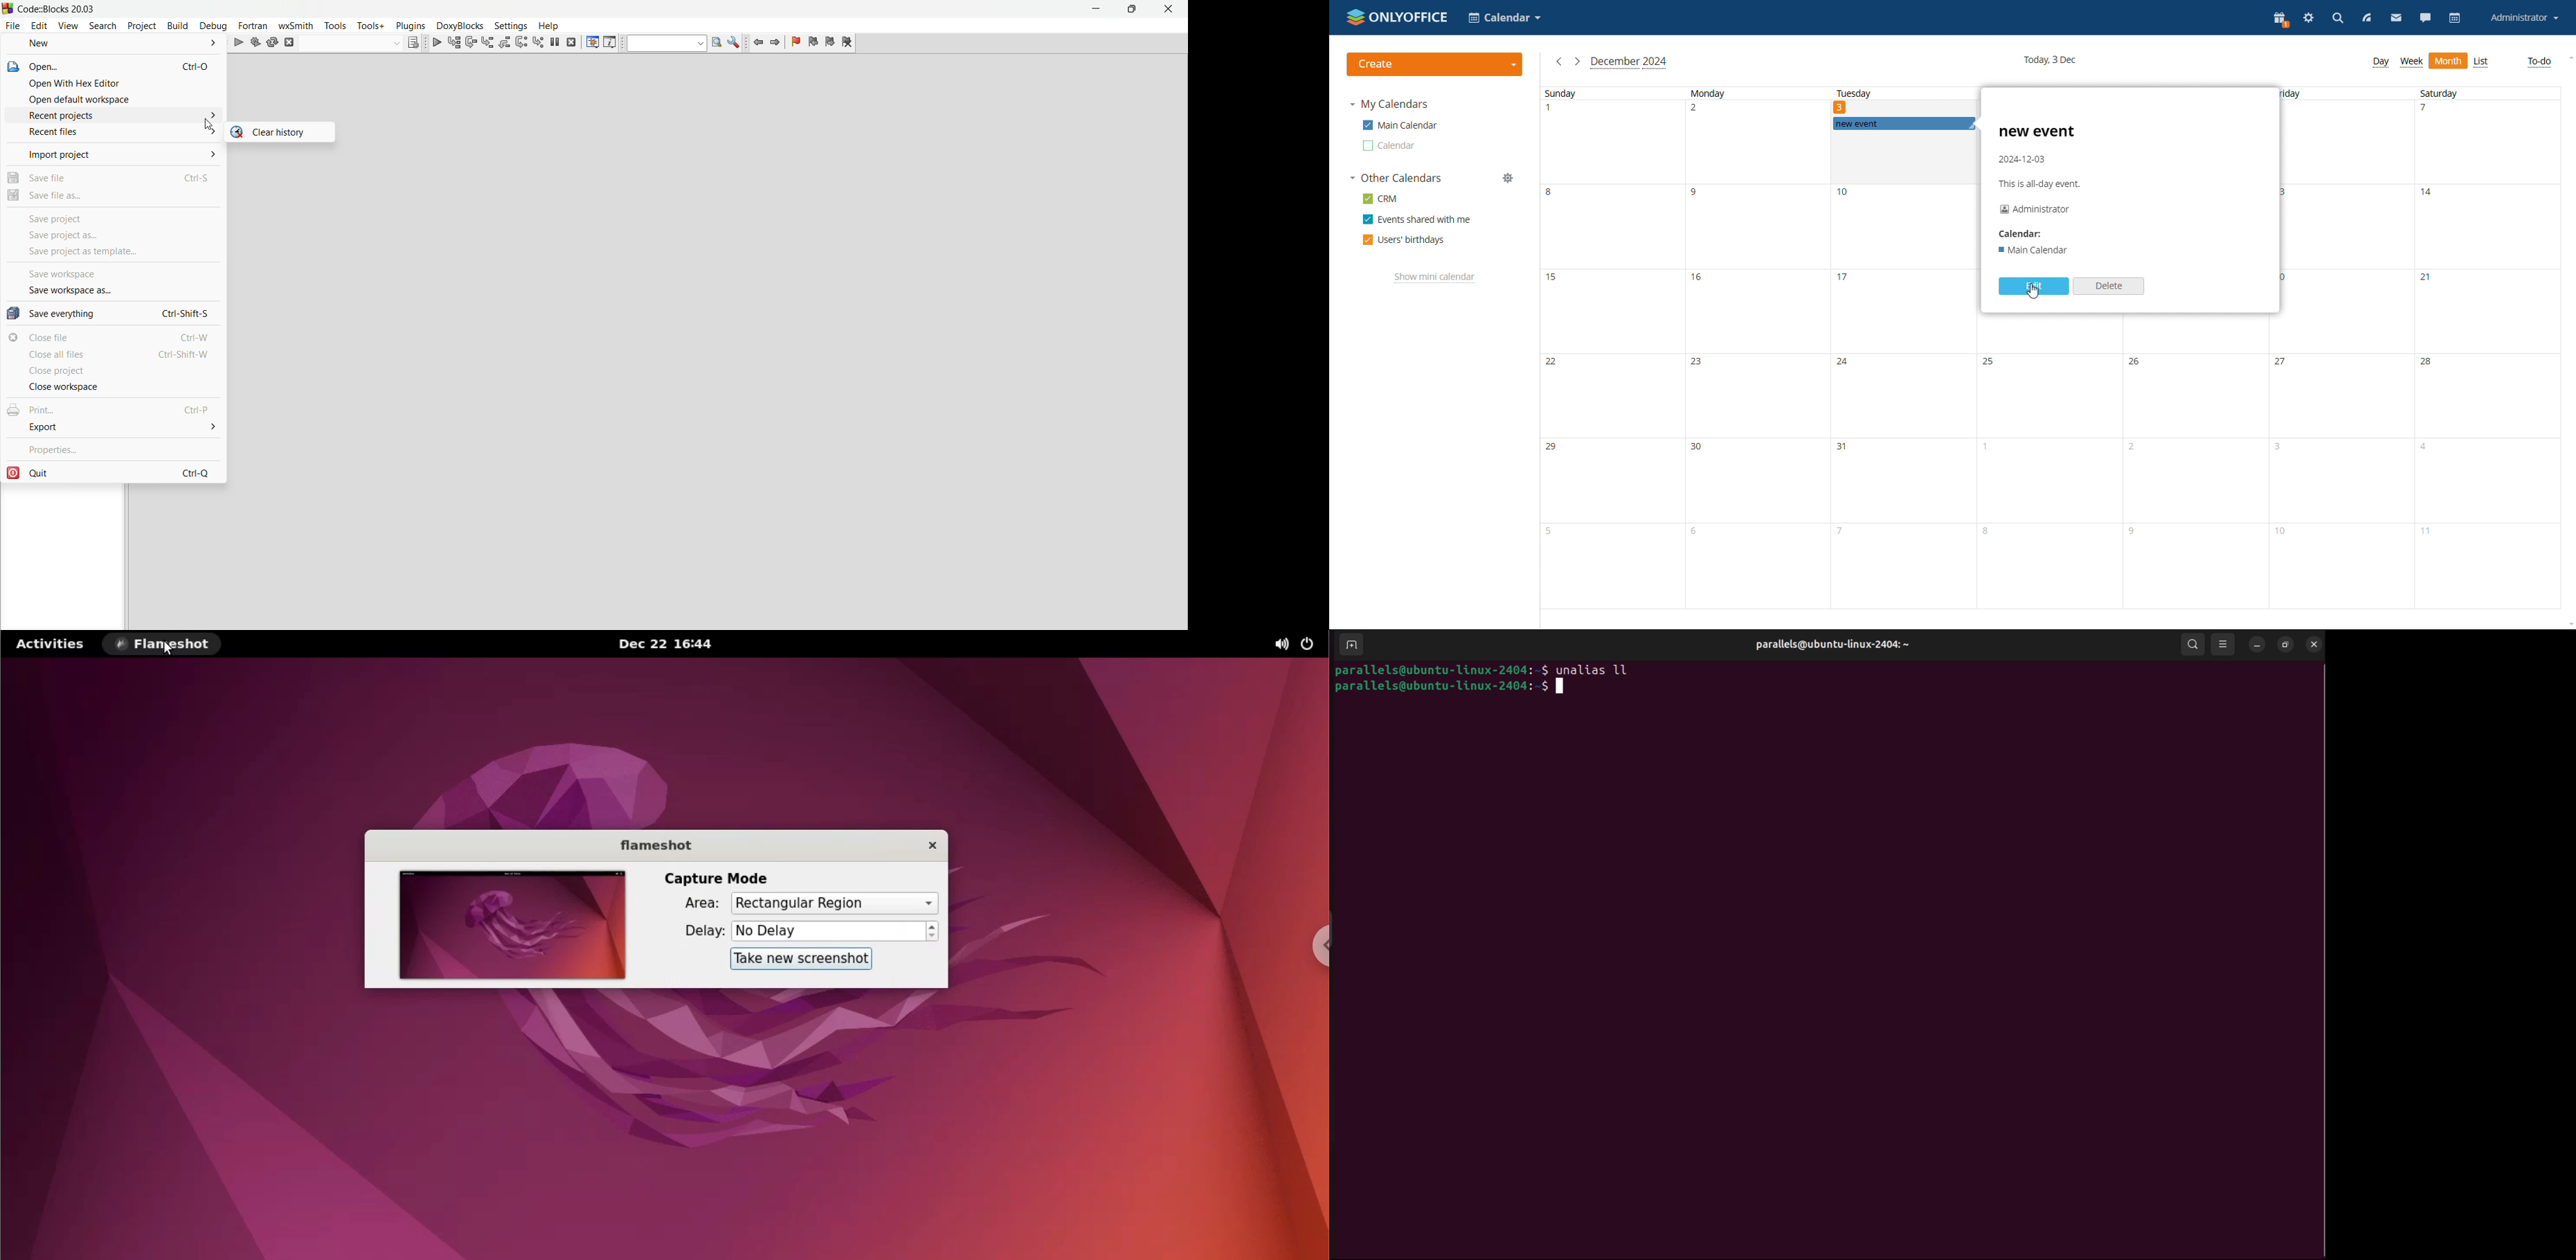  What do you see at coordinates (212, 125) in the screenshot?
I see `cursor` at bounding box center [212, 125].